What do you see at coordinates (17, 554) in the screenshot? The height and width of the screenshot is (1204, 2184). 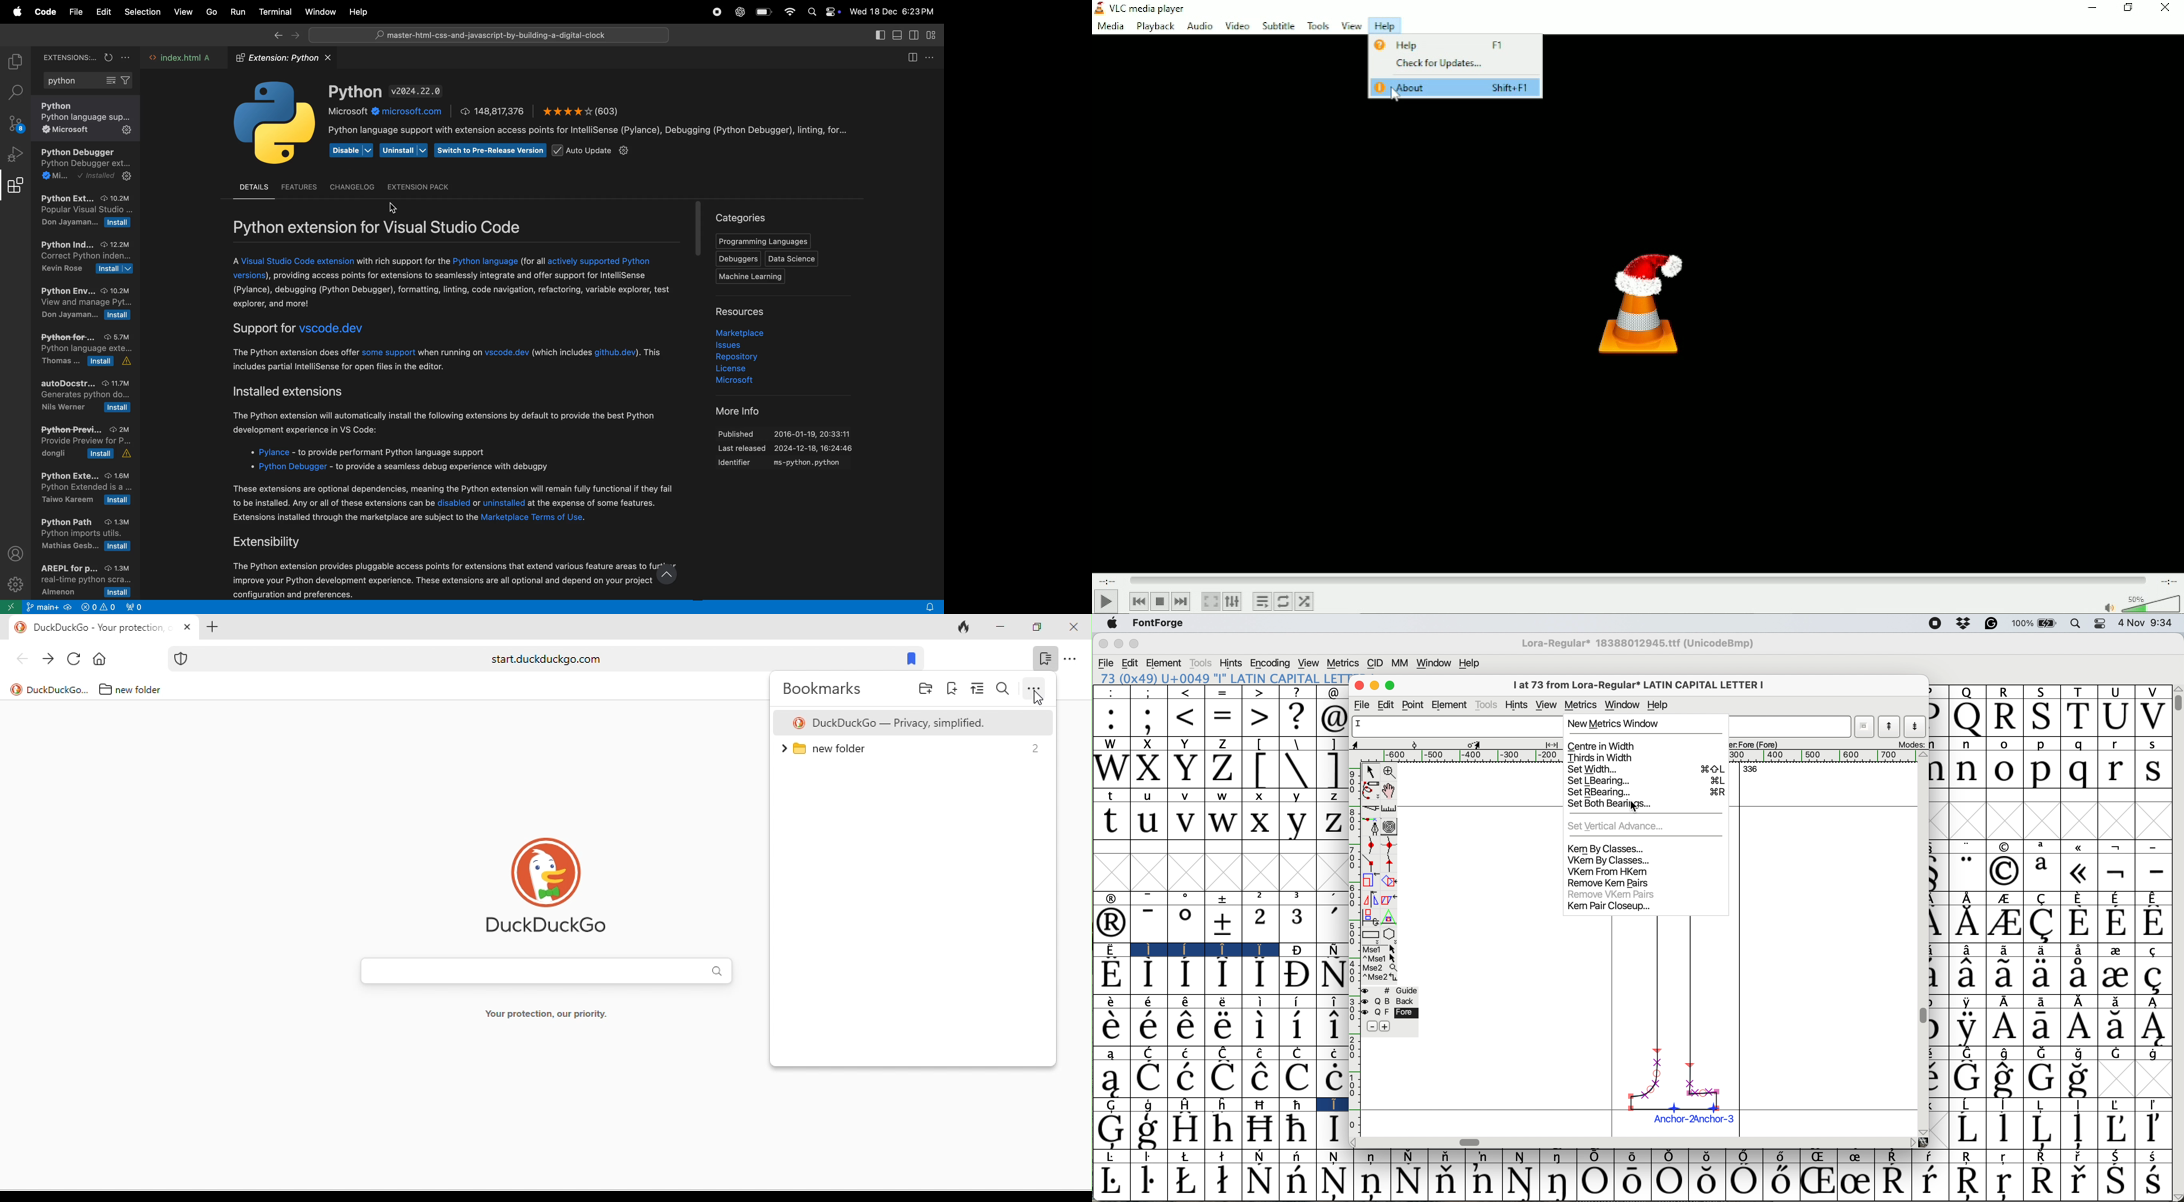 I see `profile` at bounding box center [17, 554].